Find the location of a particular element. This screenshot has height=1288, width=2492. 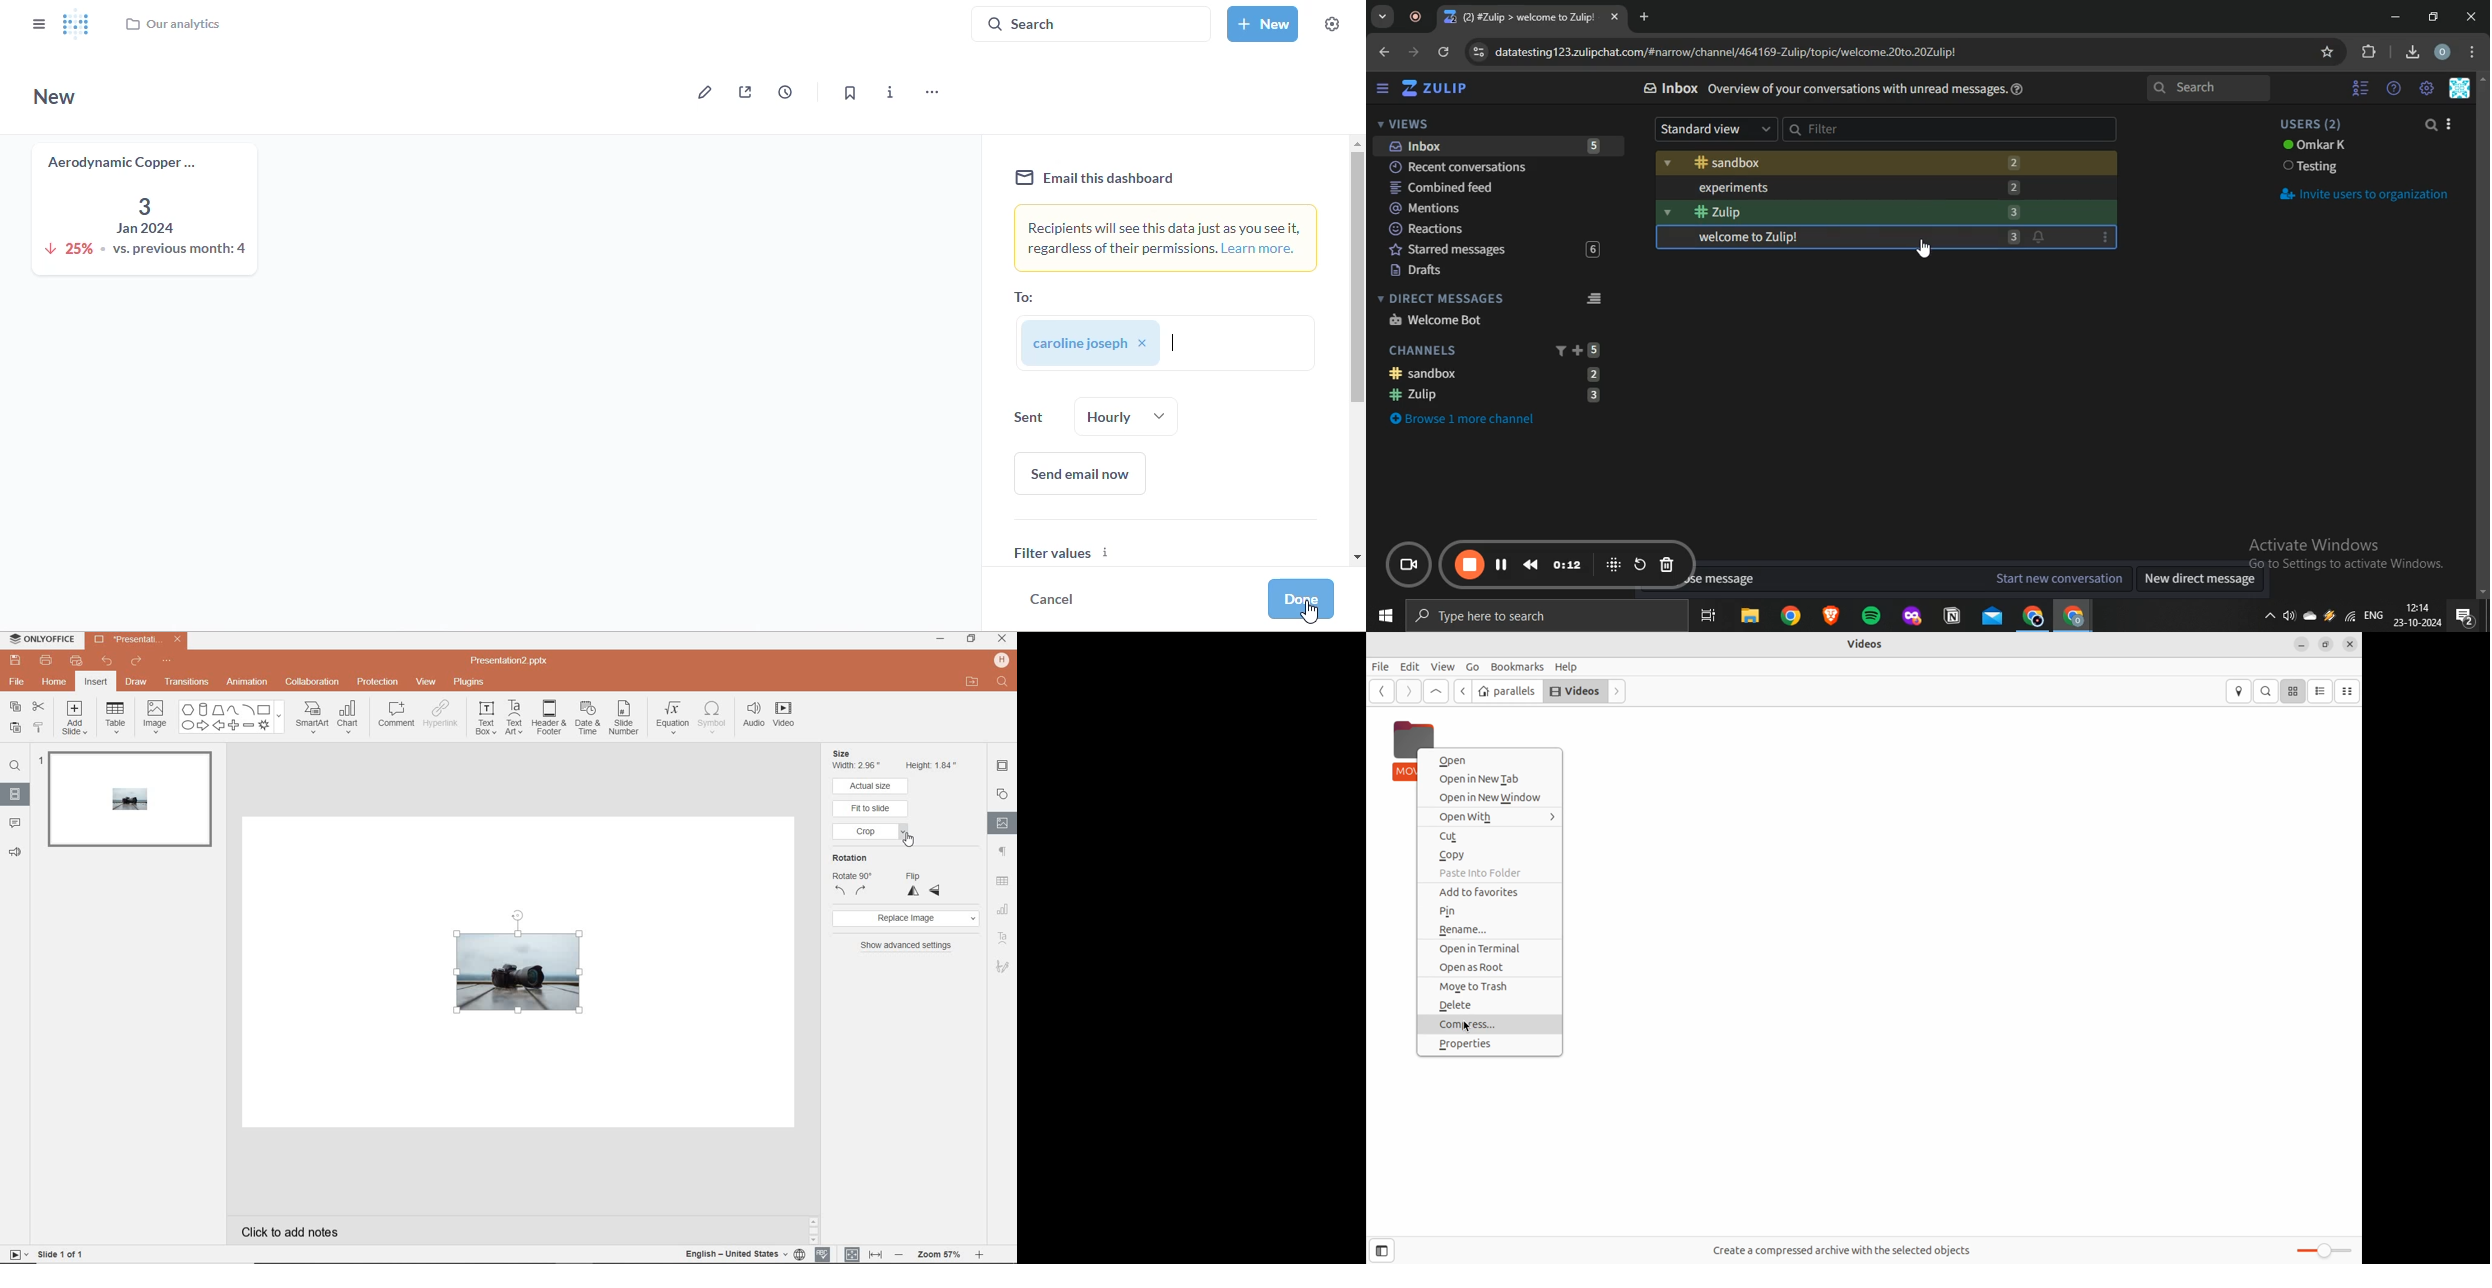

feedback & support is located at coordinates (15, 853).